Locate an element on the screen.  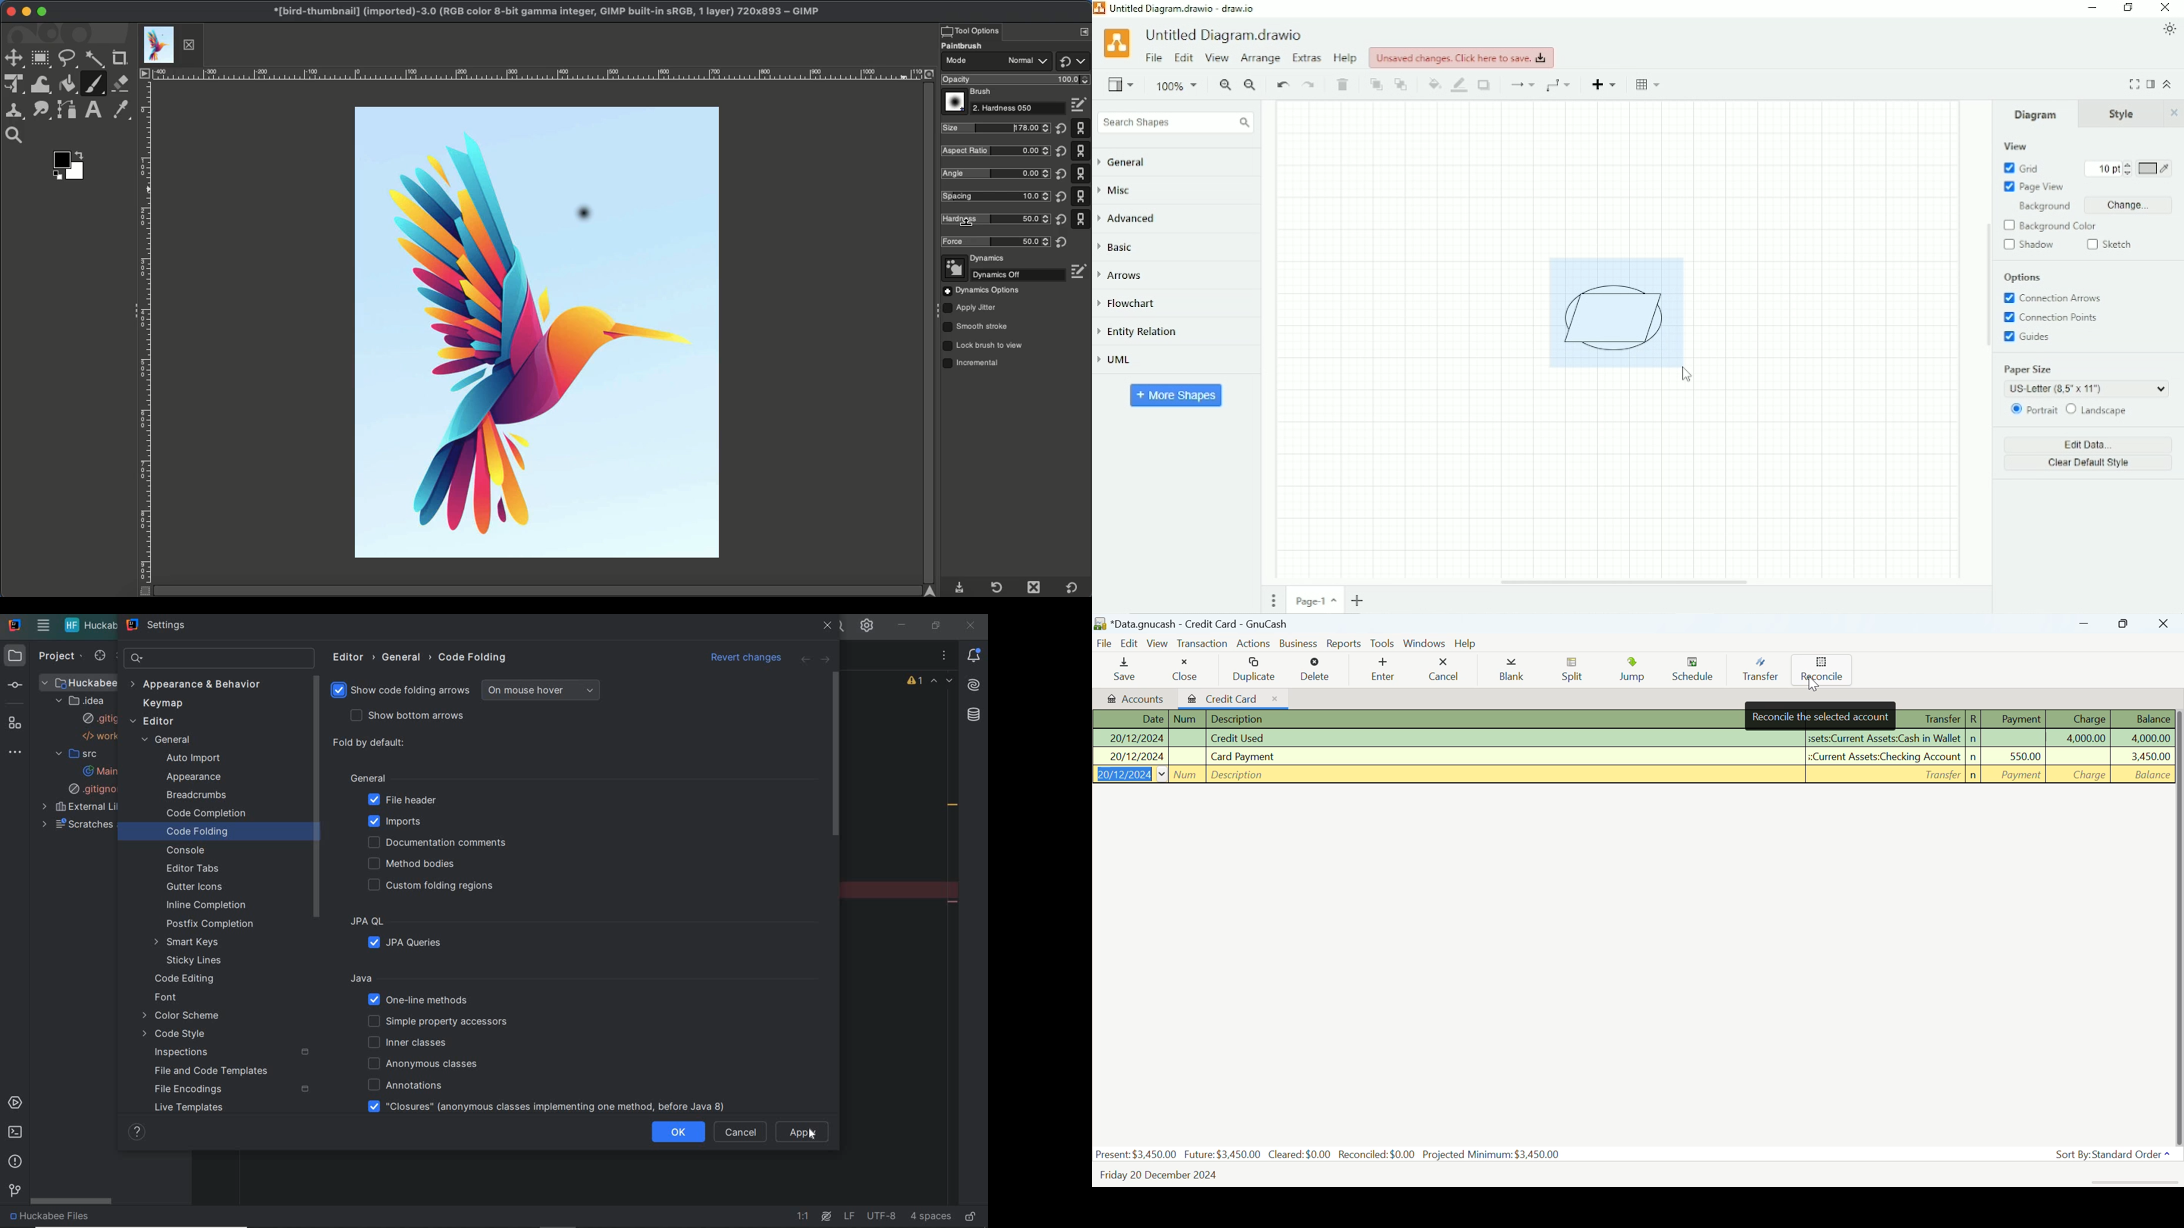
Options is located at coordinates (981, 291).